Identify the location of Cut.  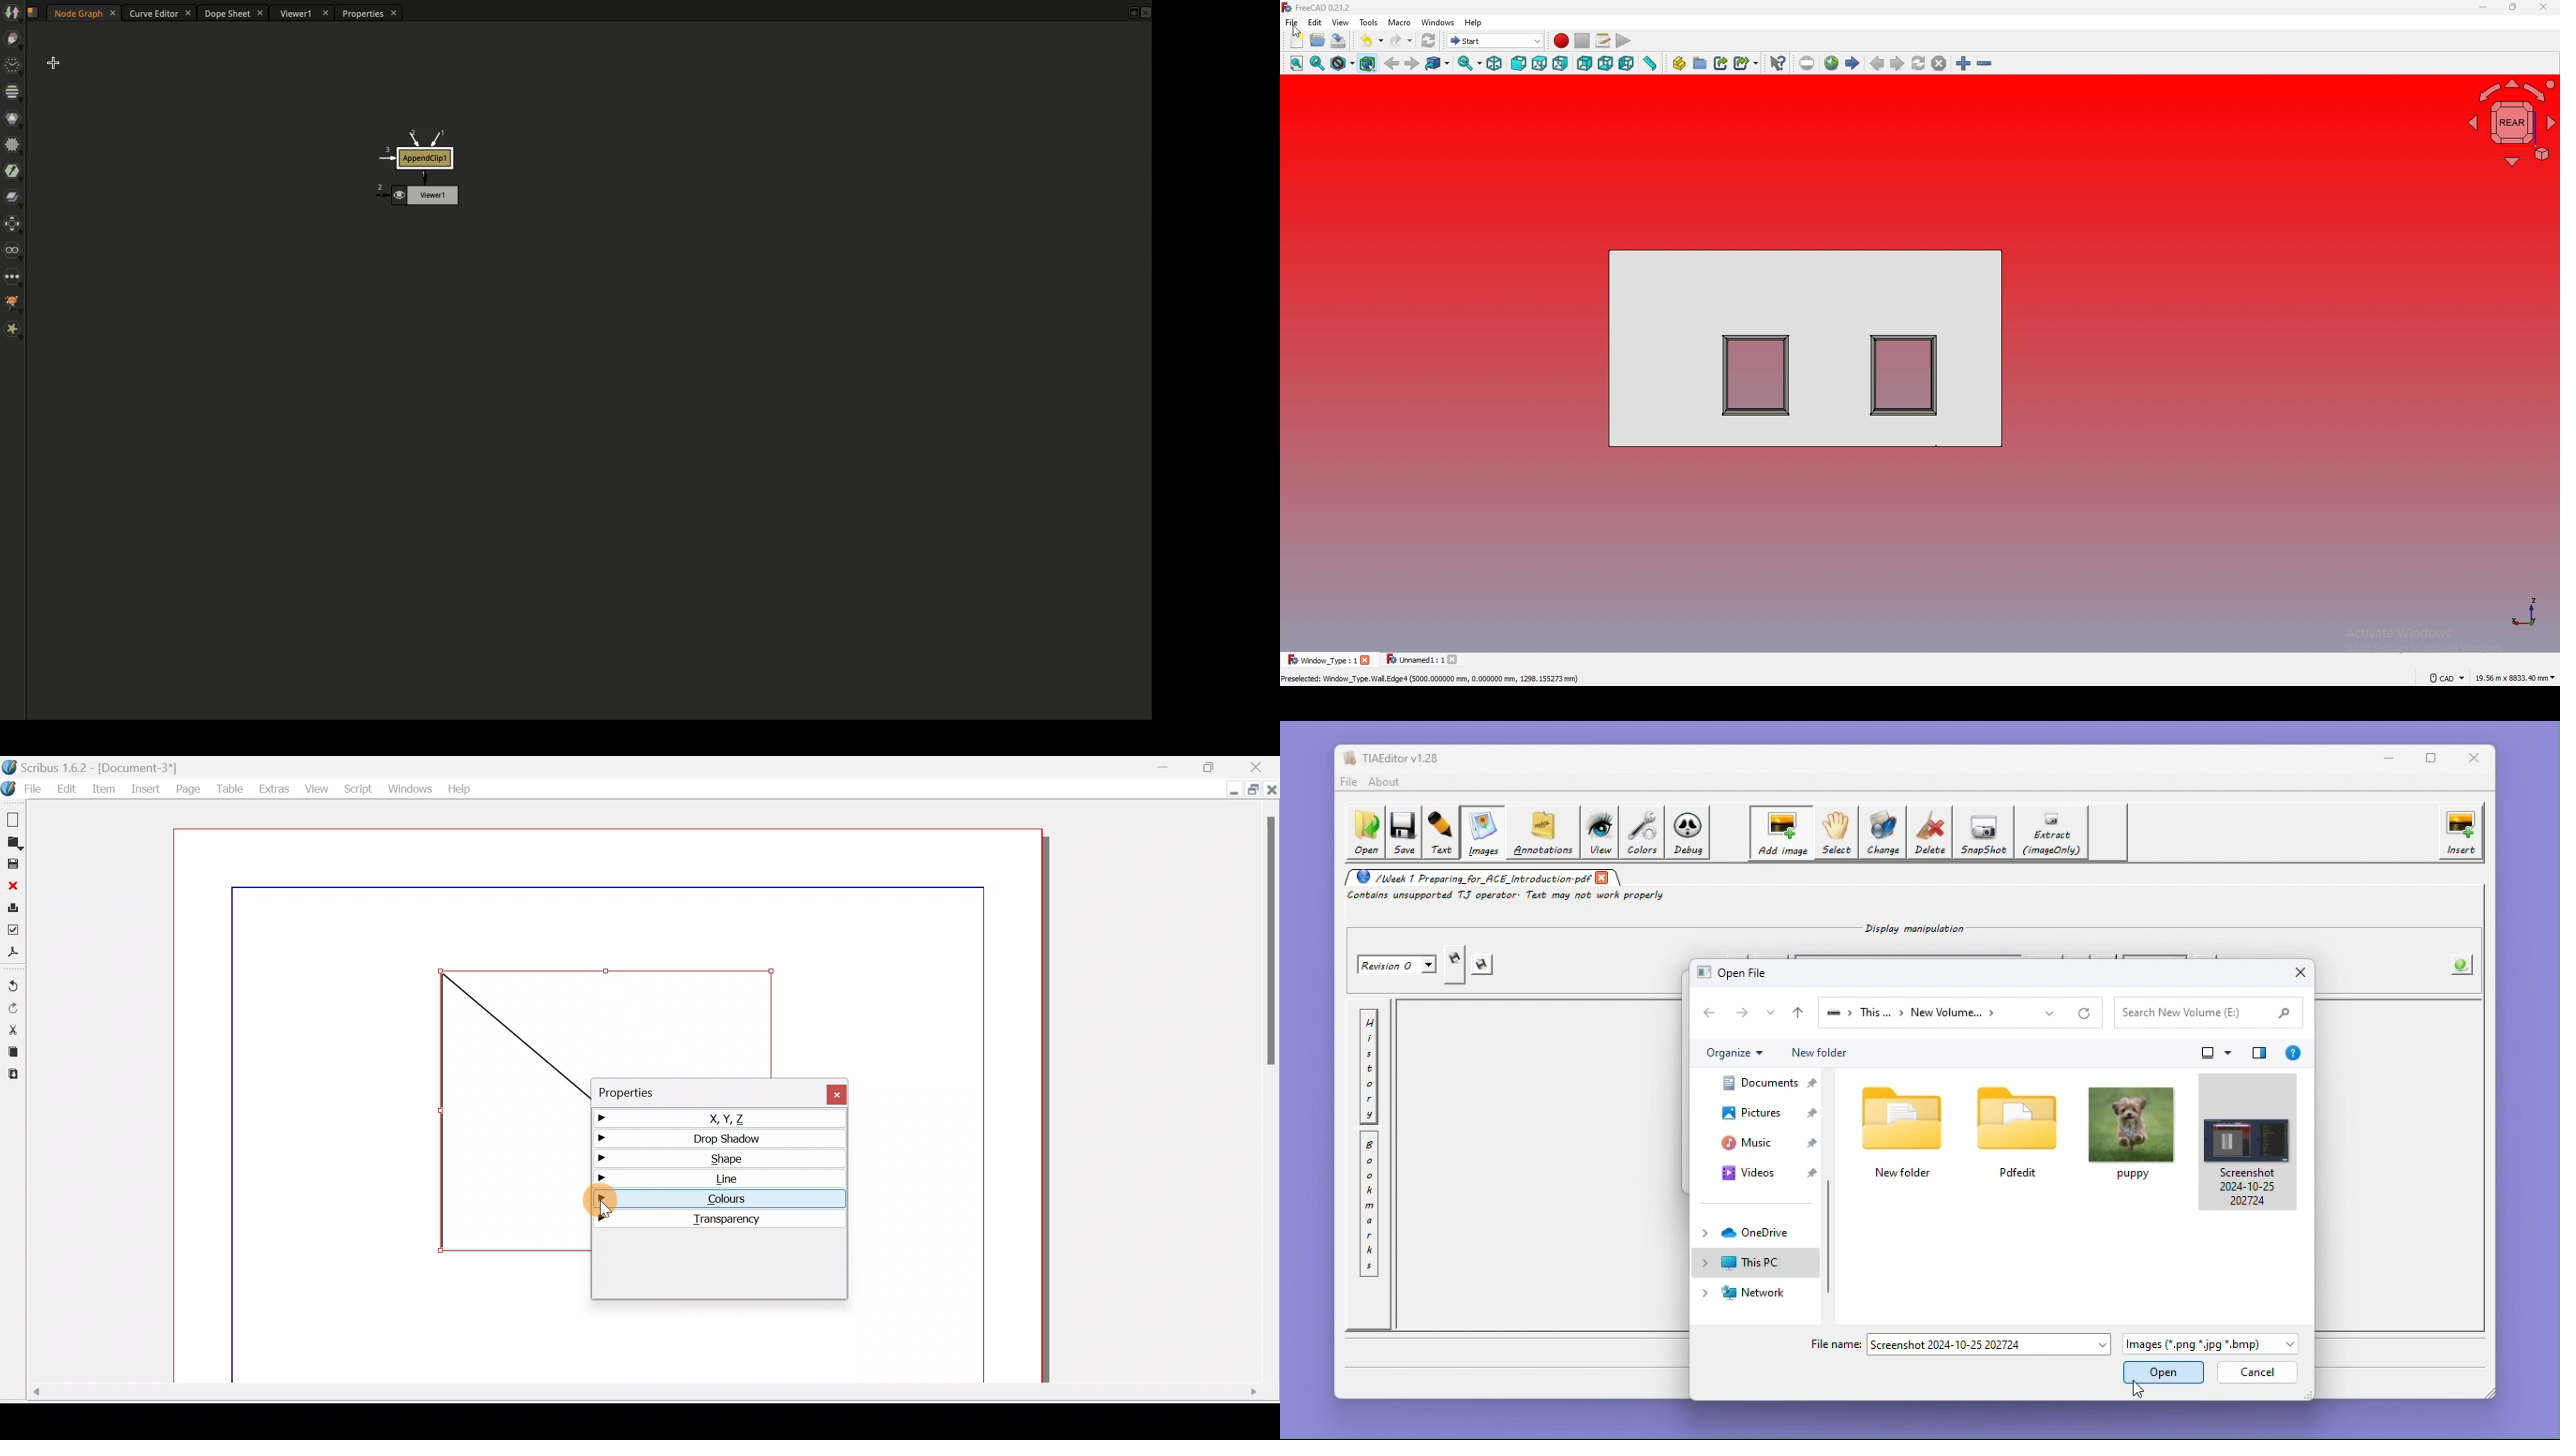
(13, 1029).